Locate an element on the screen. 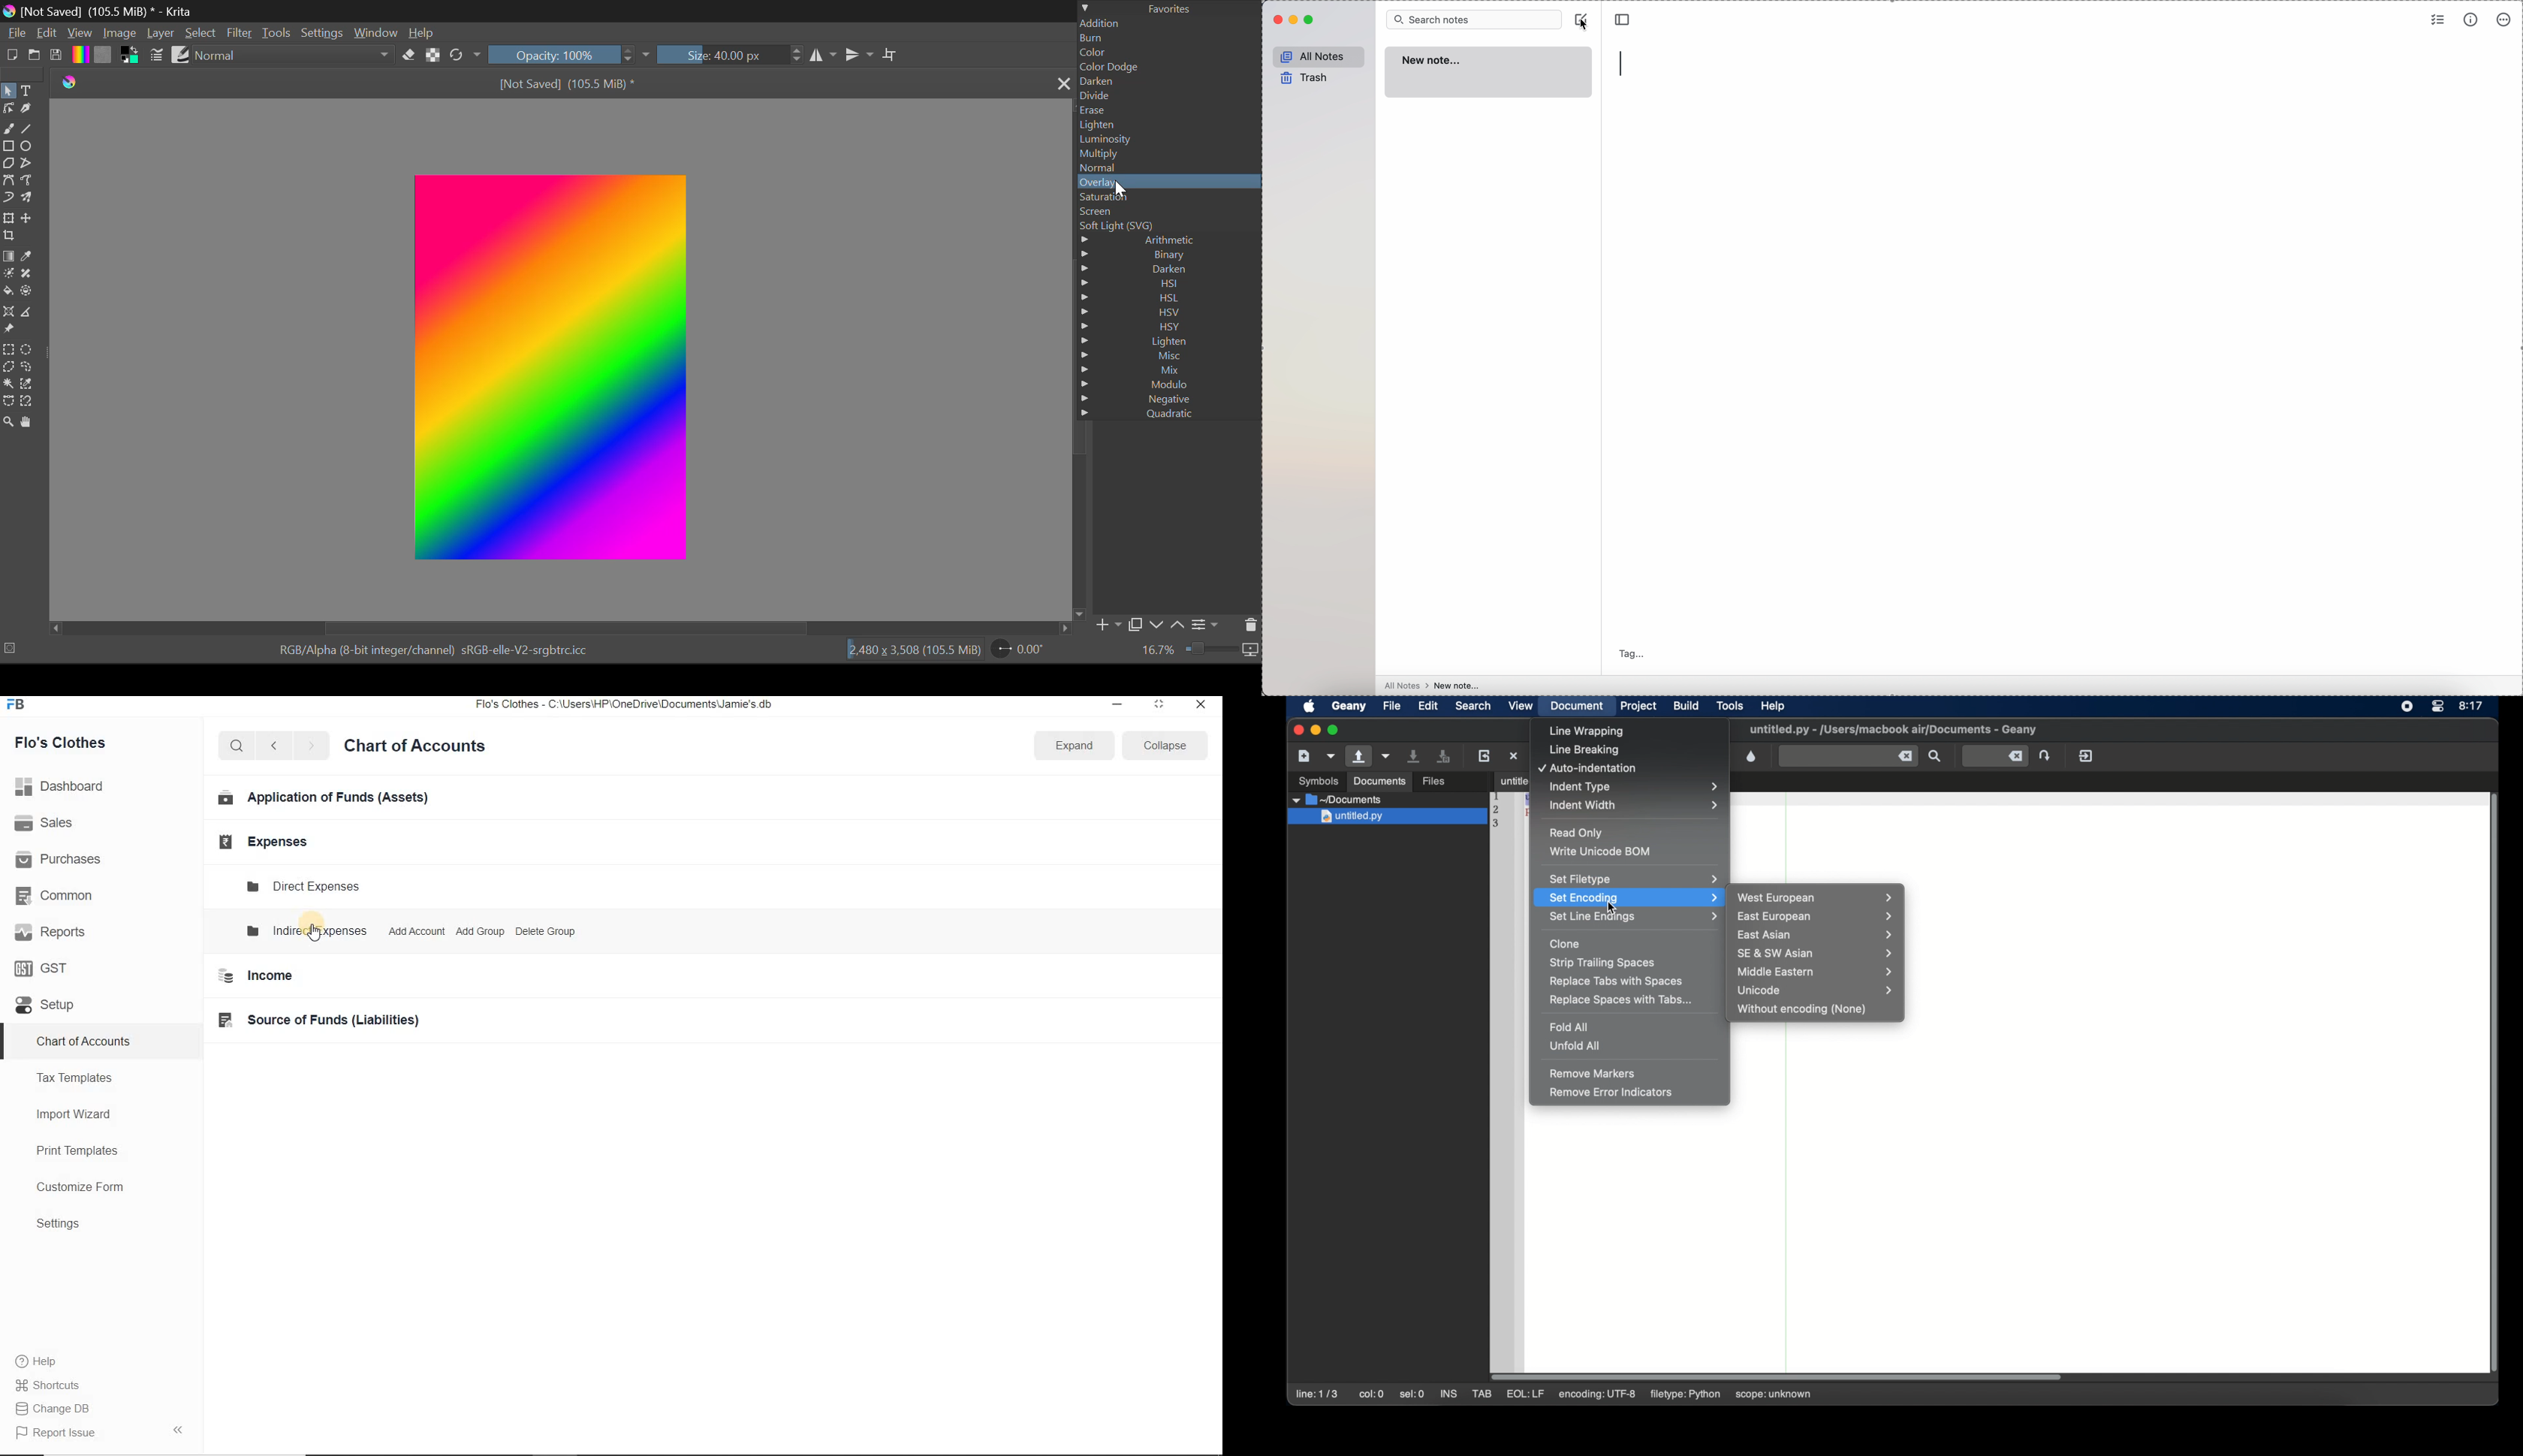  Collapse is located at coordinates (1165, 745).